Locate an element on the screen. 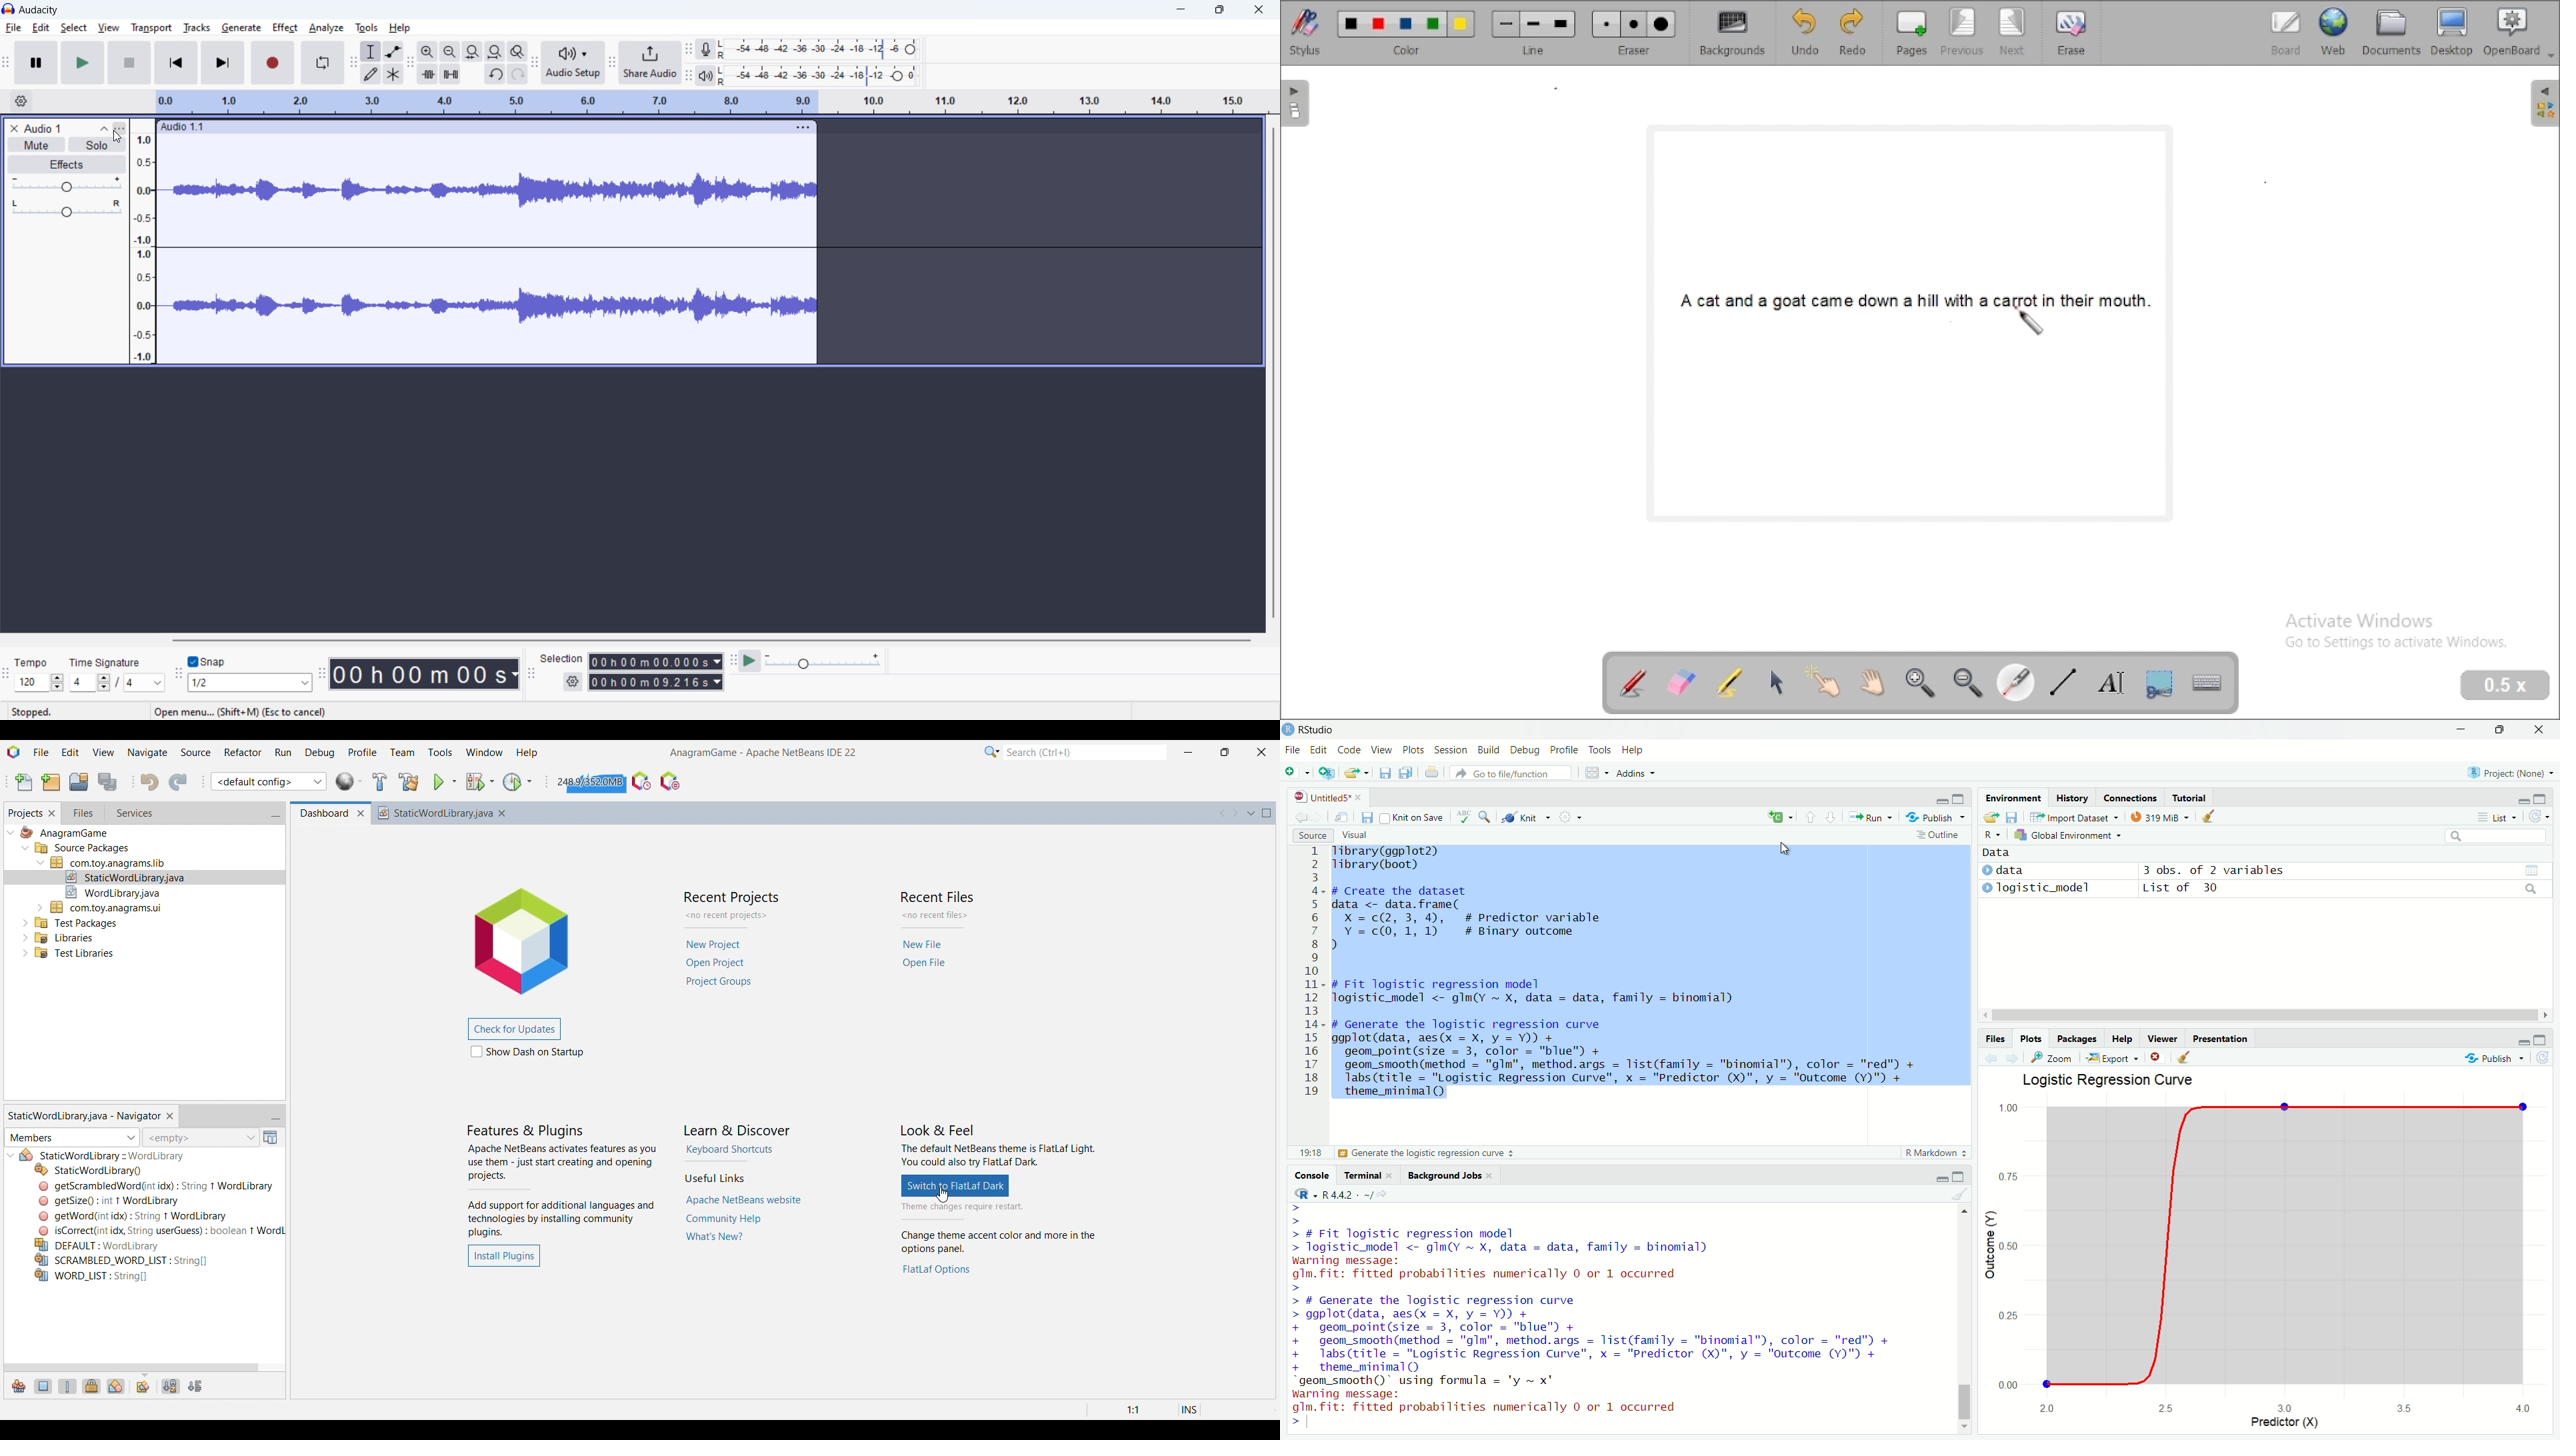  analyze is located at coordinates (327, 28).